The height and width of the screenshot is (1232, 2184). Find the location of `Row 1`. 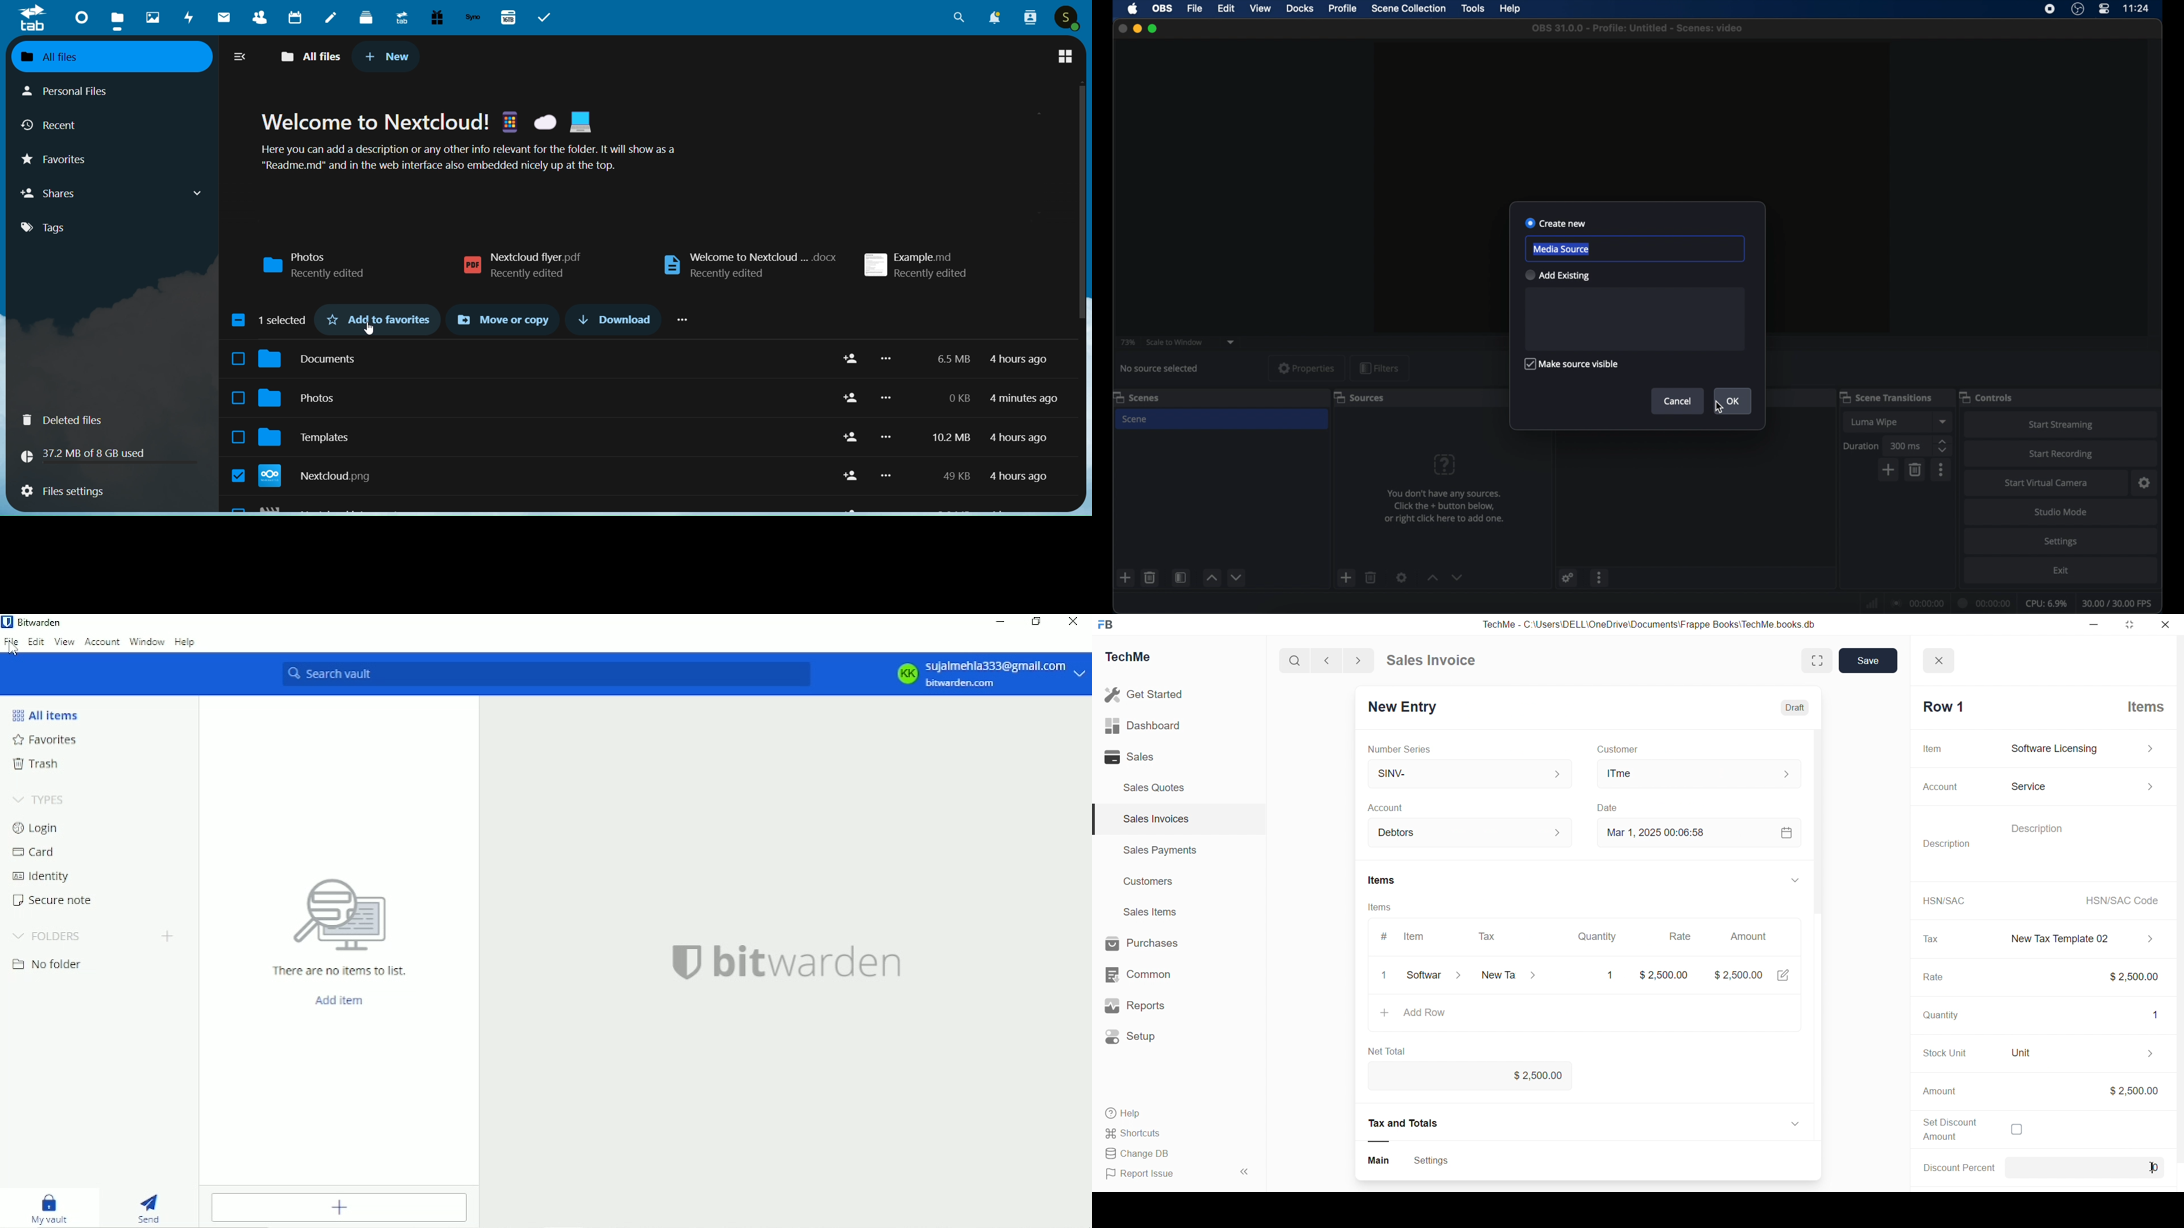

Row 1 is located at coordinates (1941, 707).